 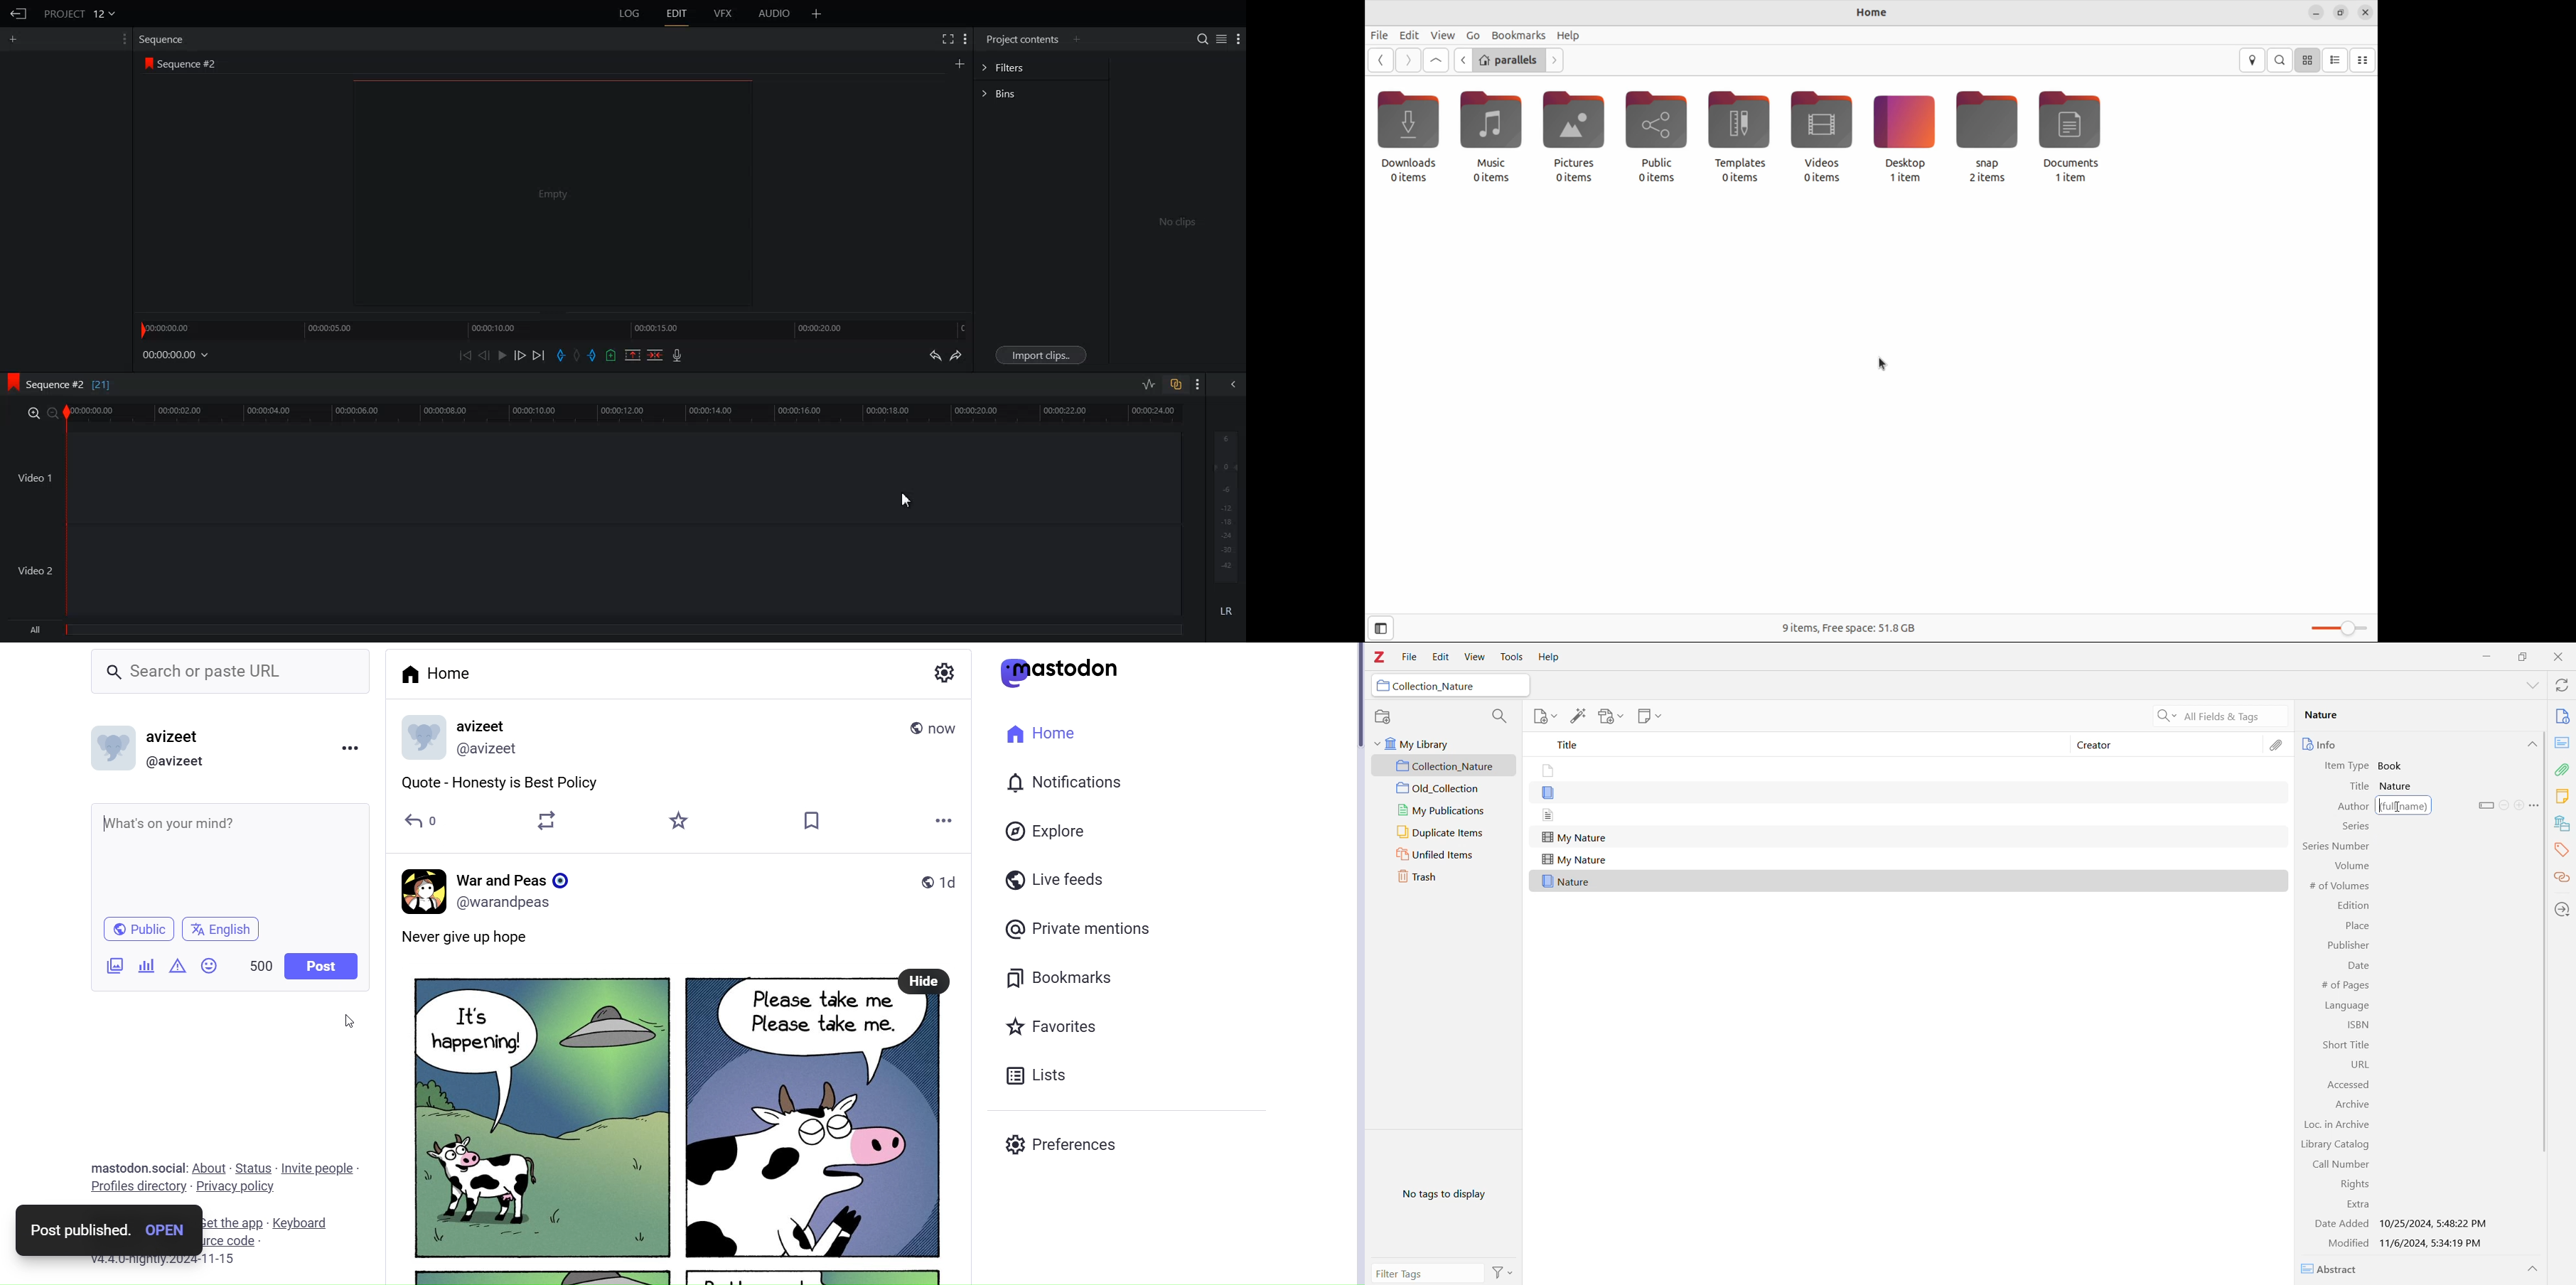 I want to click on avizeet, so click(x=176, y=736).